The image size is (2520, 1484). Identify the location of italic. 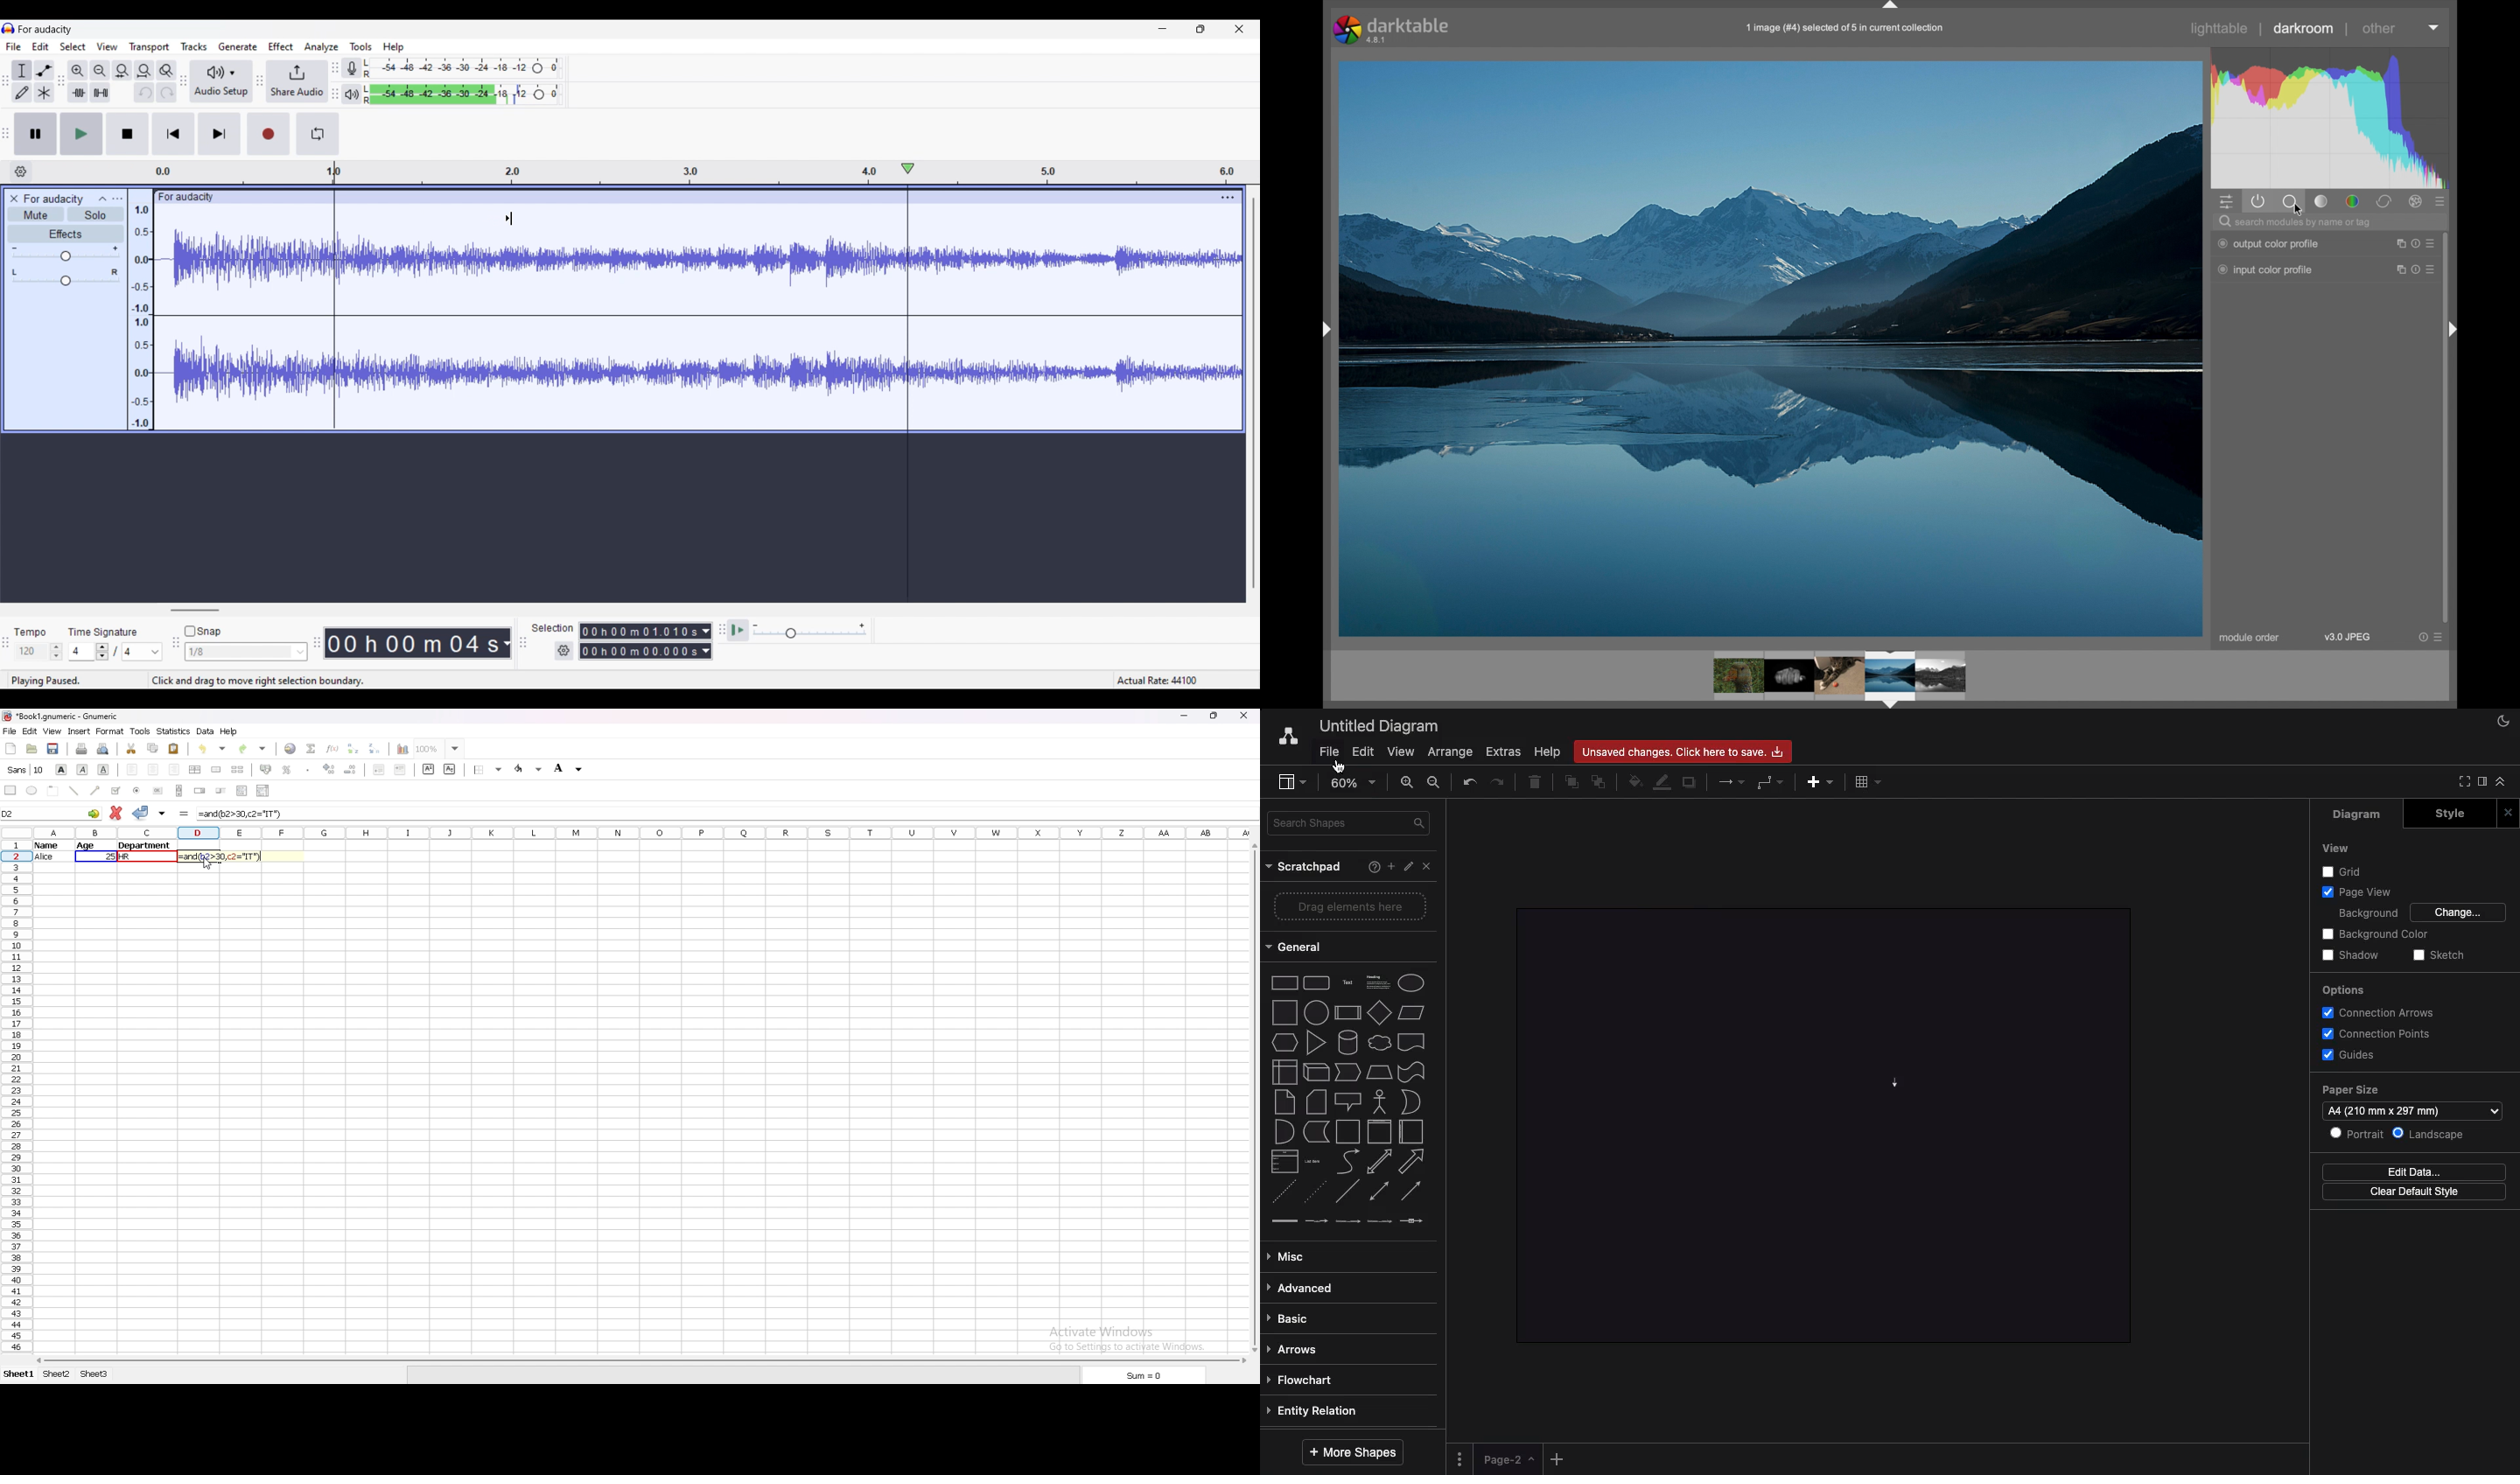
(83, 770).